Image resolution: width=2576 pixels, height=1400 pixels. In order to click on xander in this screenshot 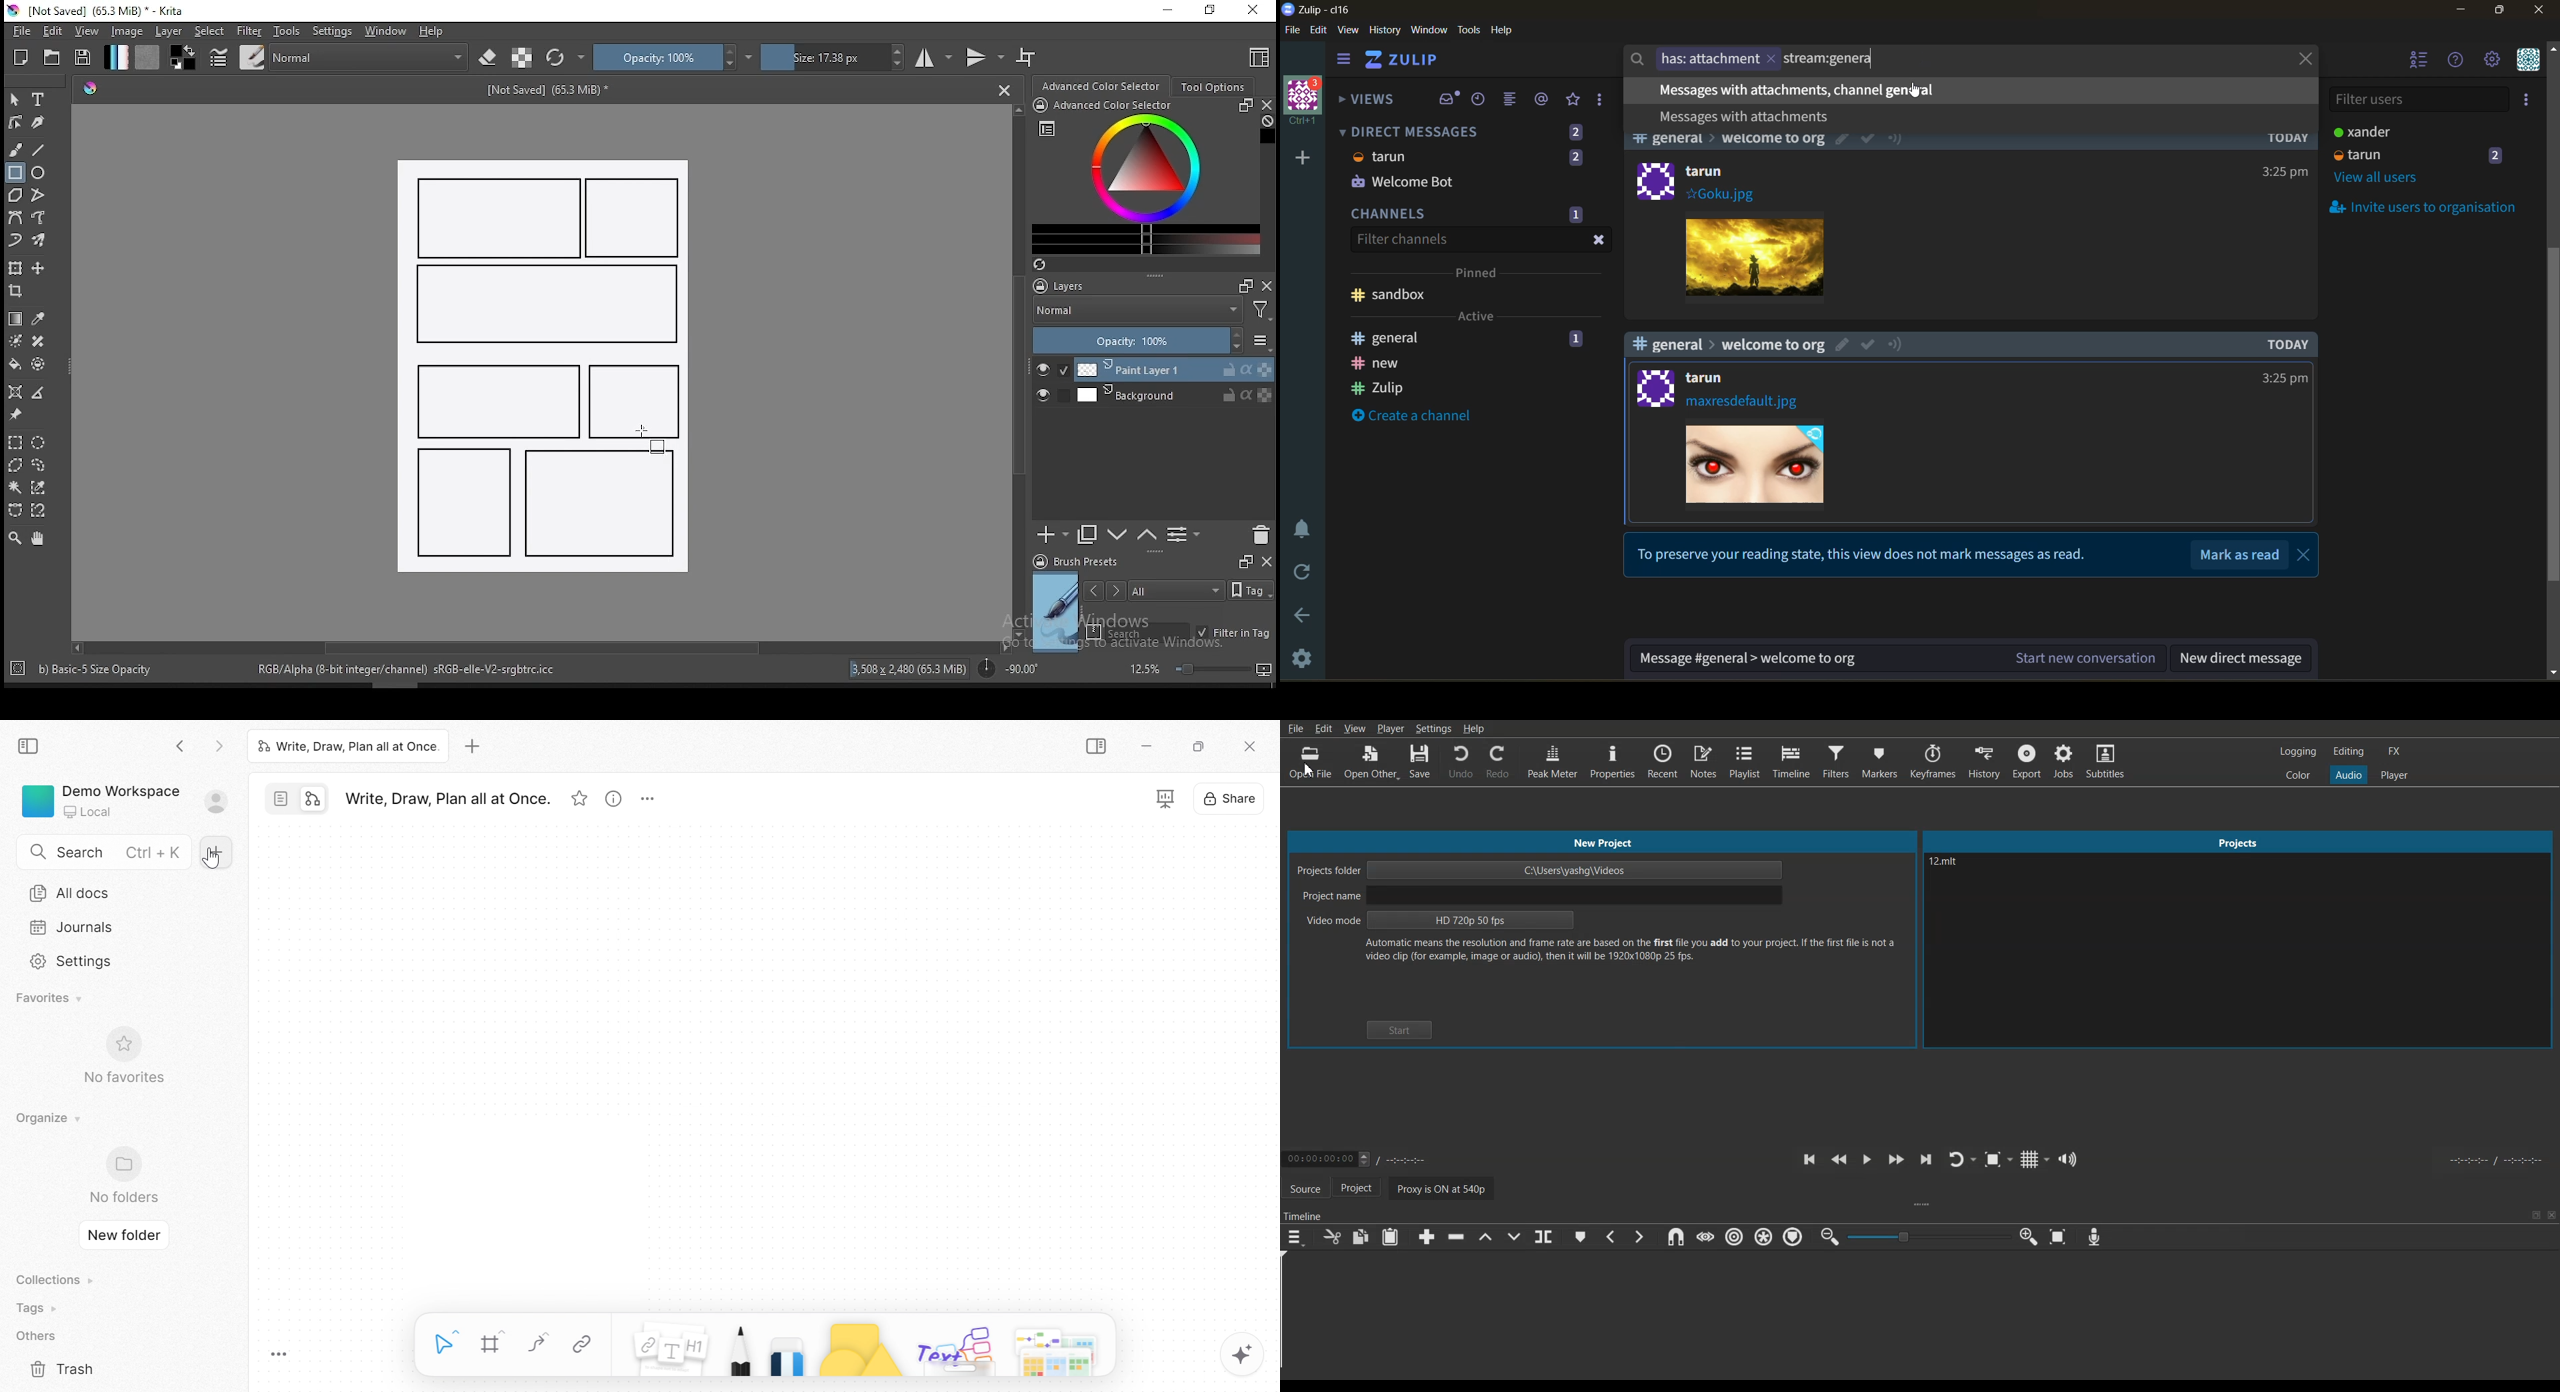, I will do `click(2359, 131)`.